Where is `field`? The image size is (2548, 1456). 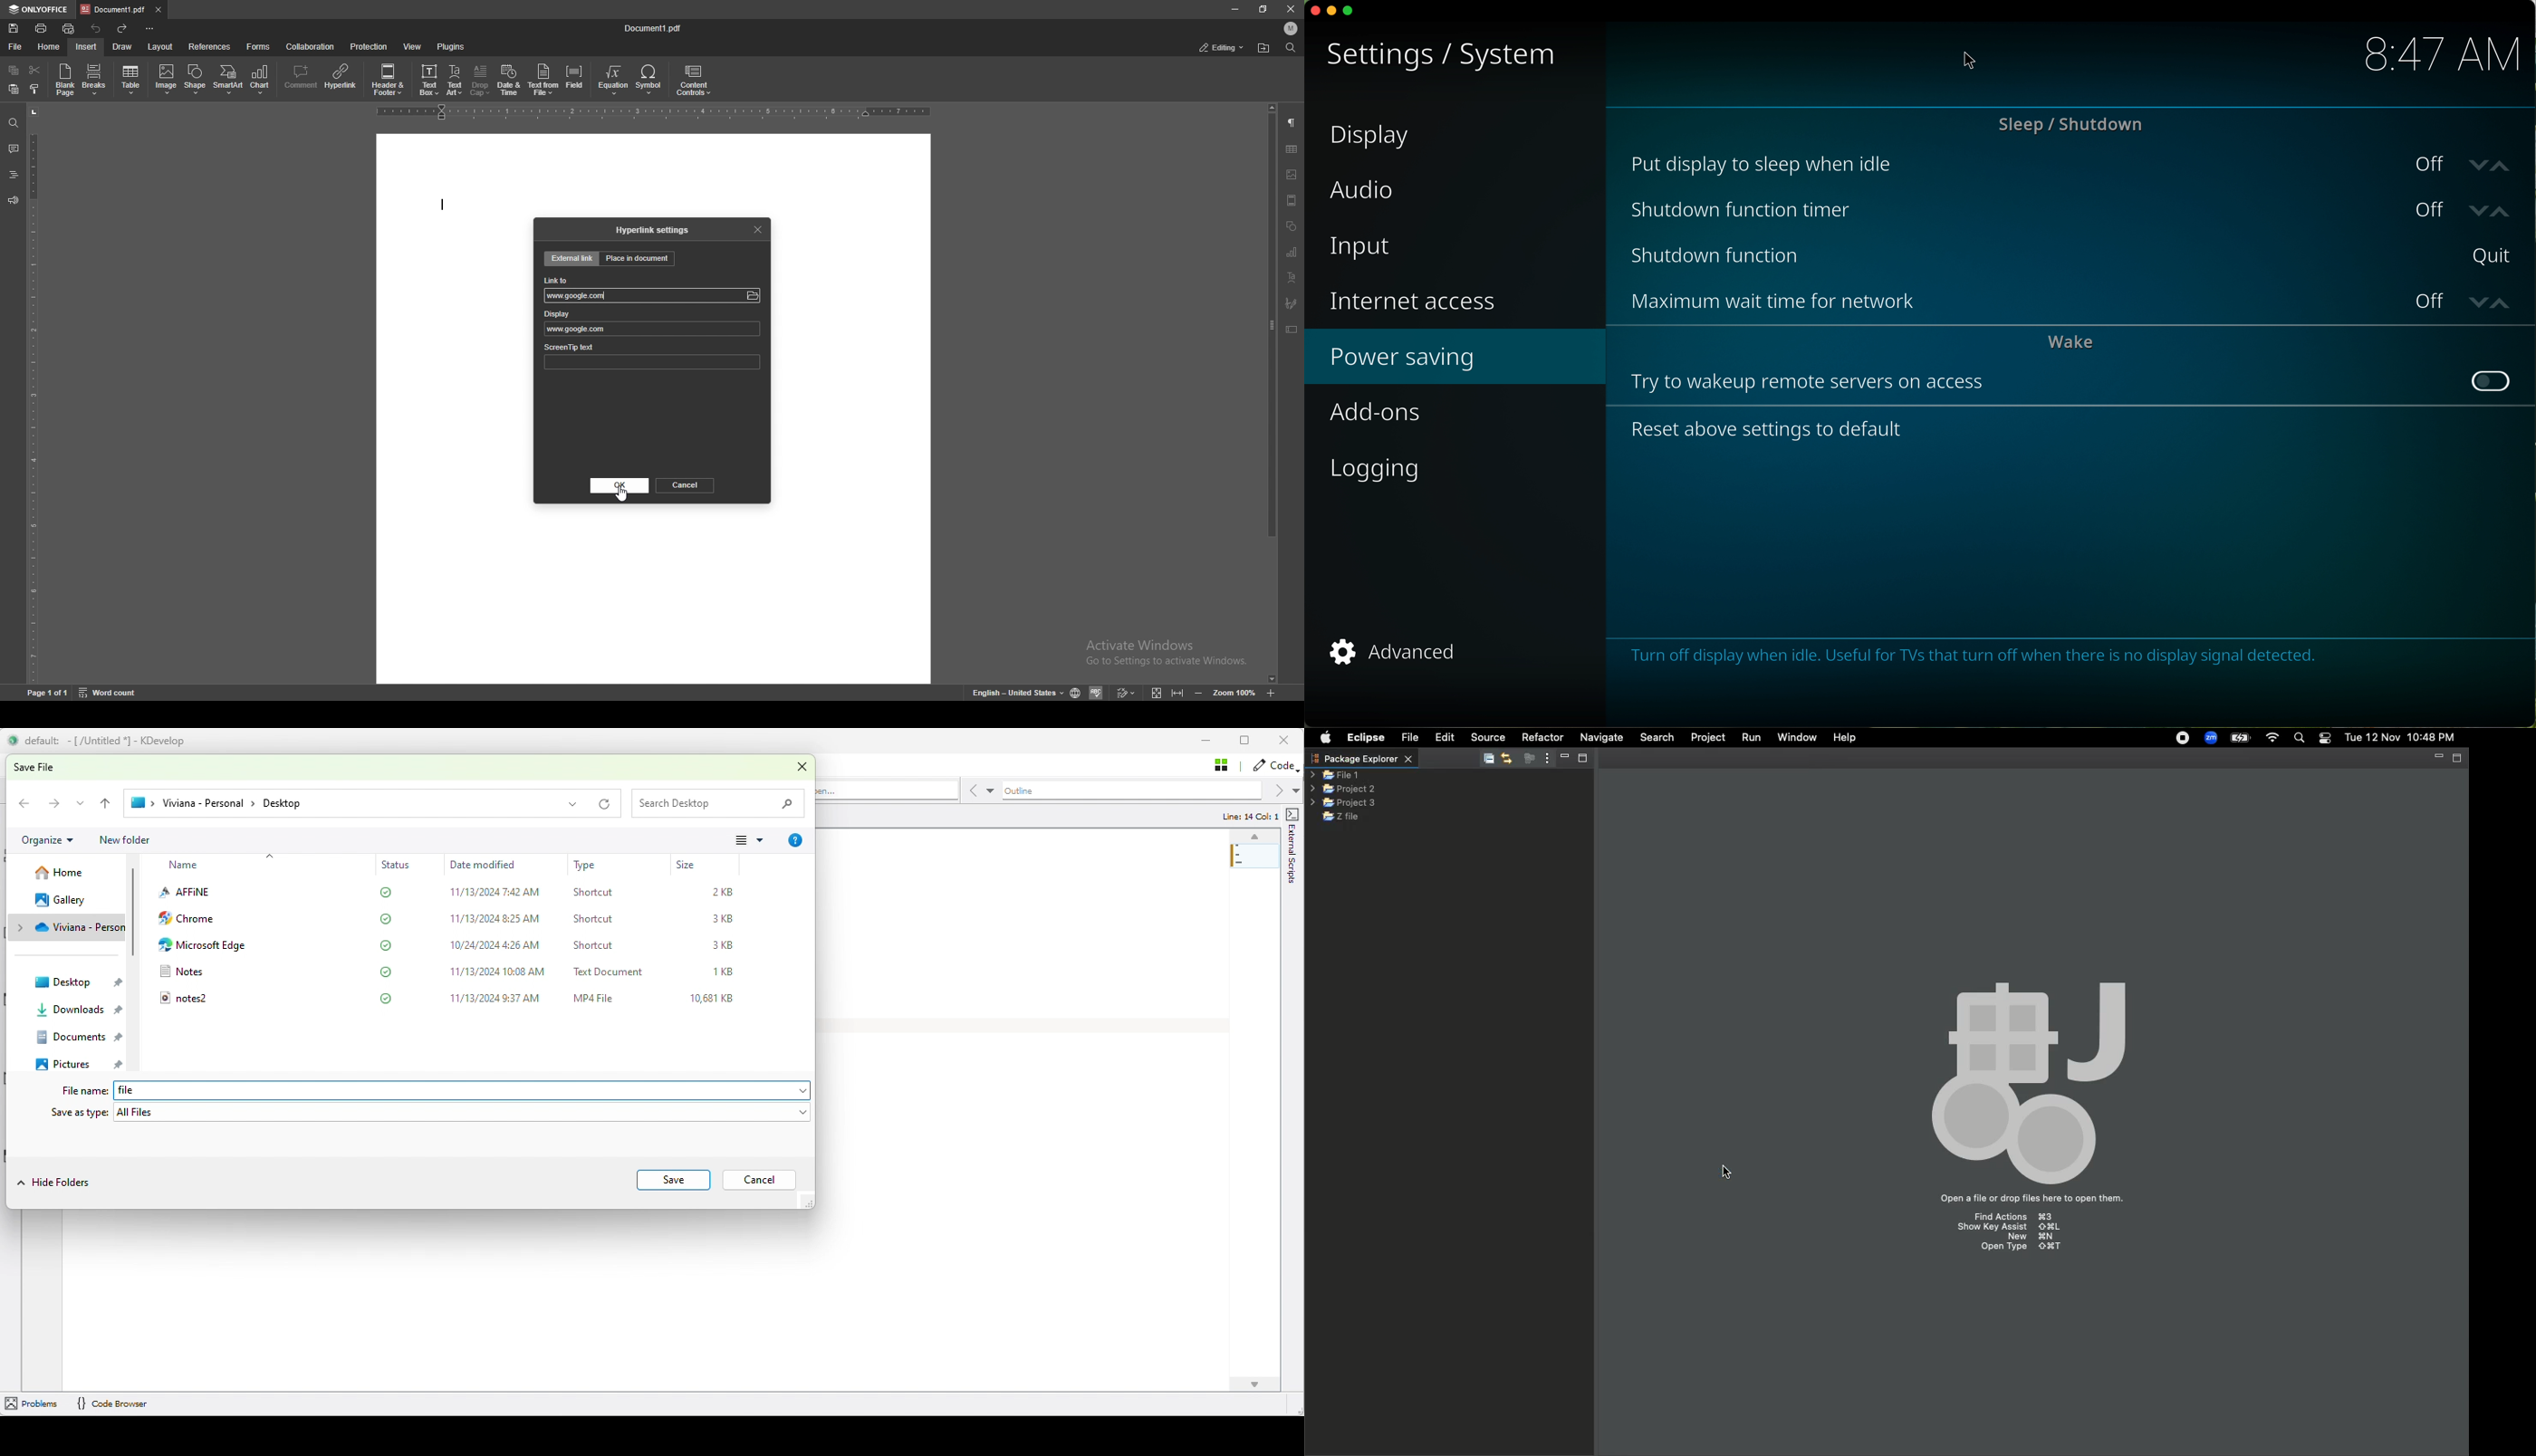
field is located at coordinates (575, 79).